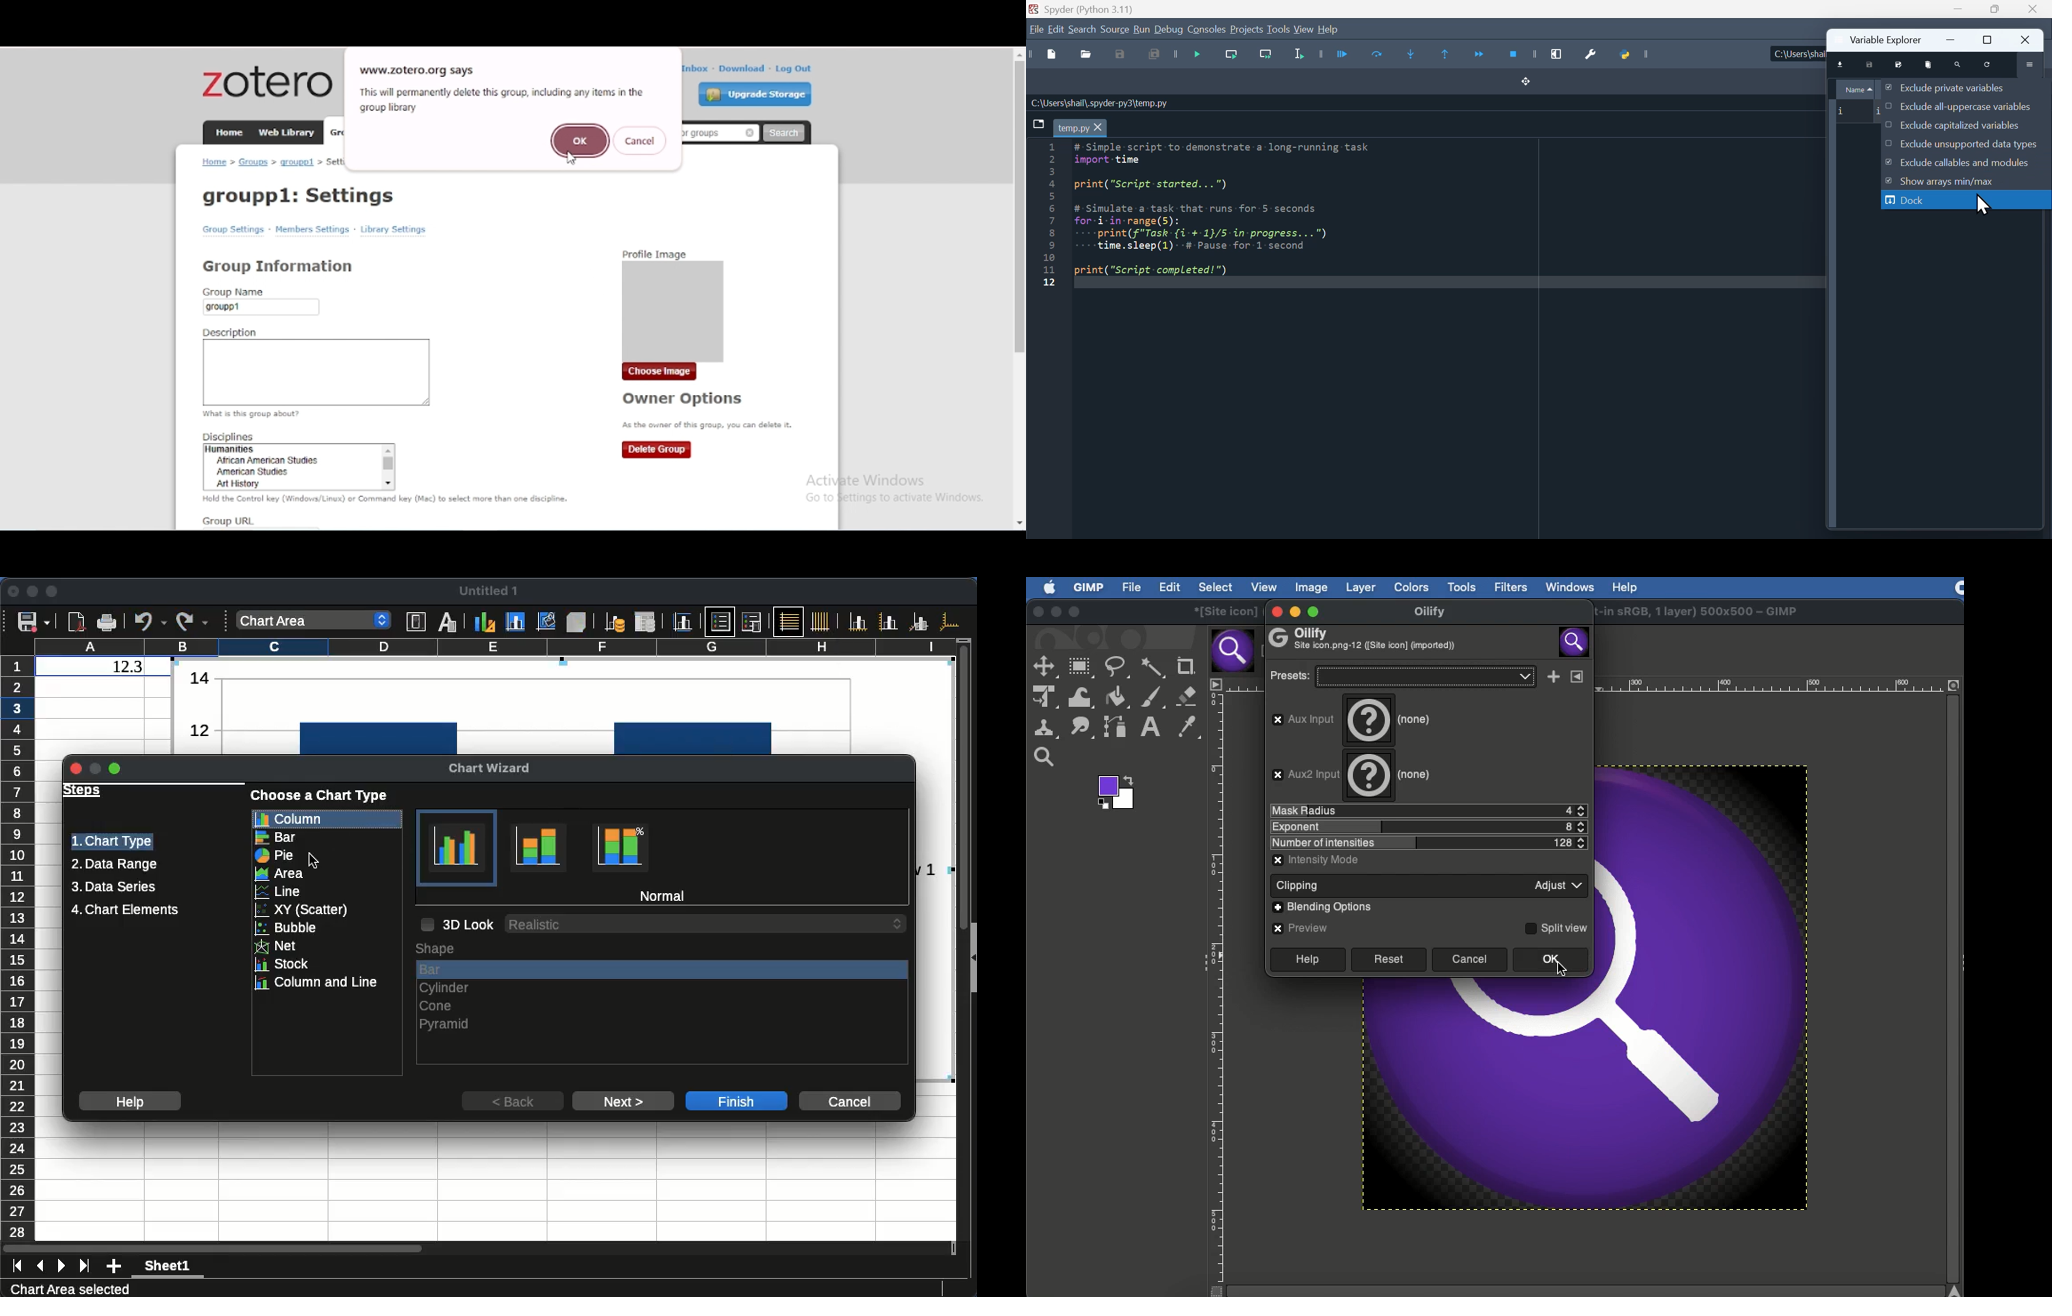  What do you see at coordinates (1190, 57) in the screenshot?
I see `Debug file` at bounding box center [1190, 57].